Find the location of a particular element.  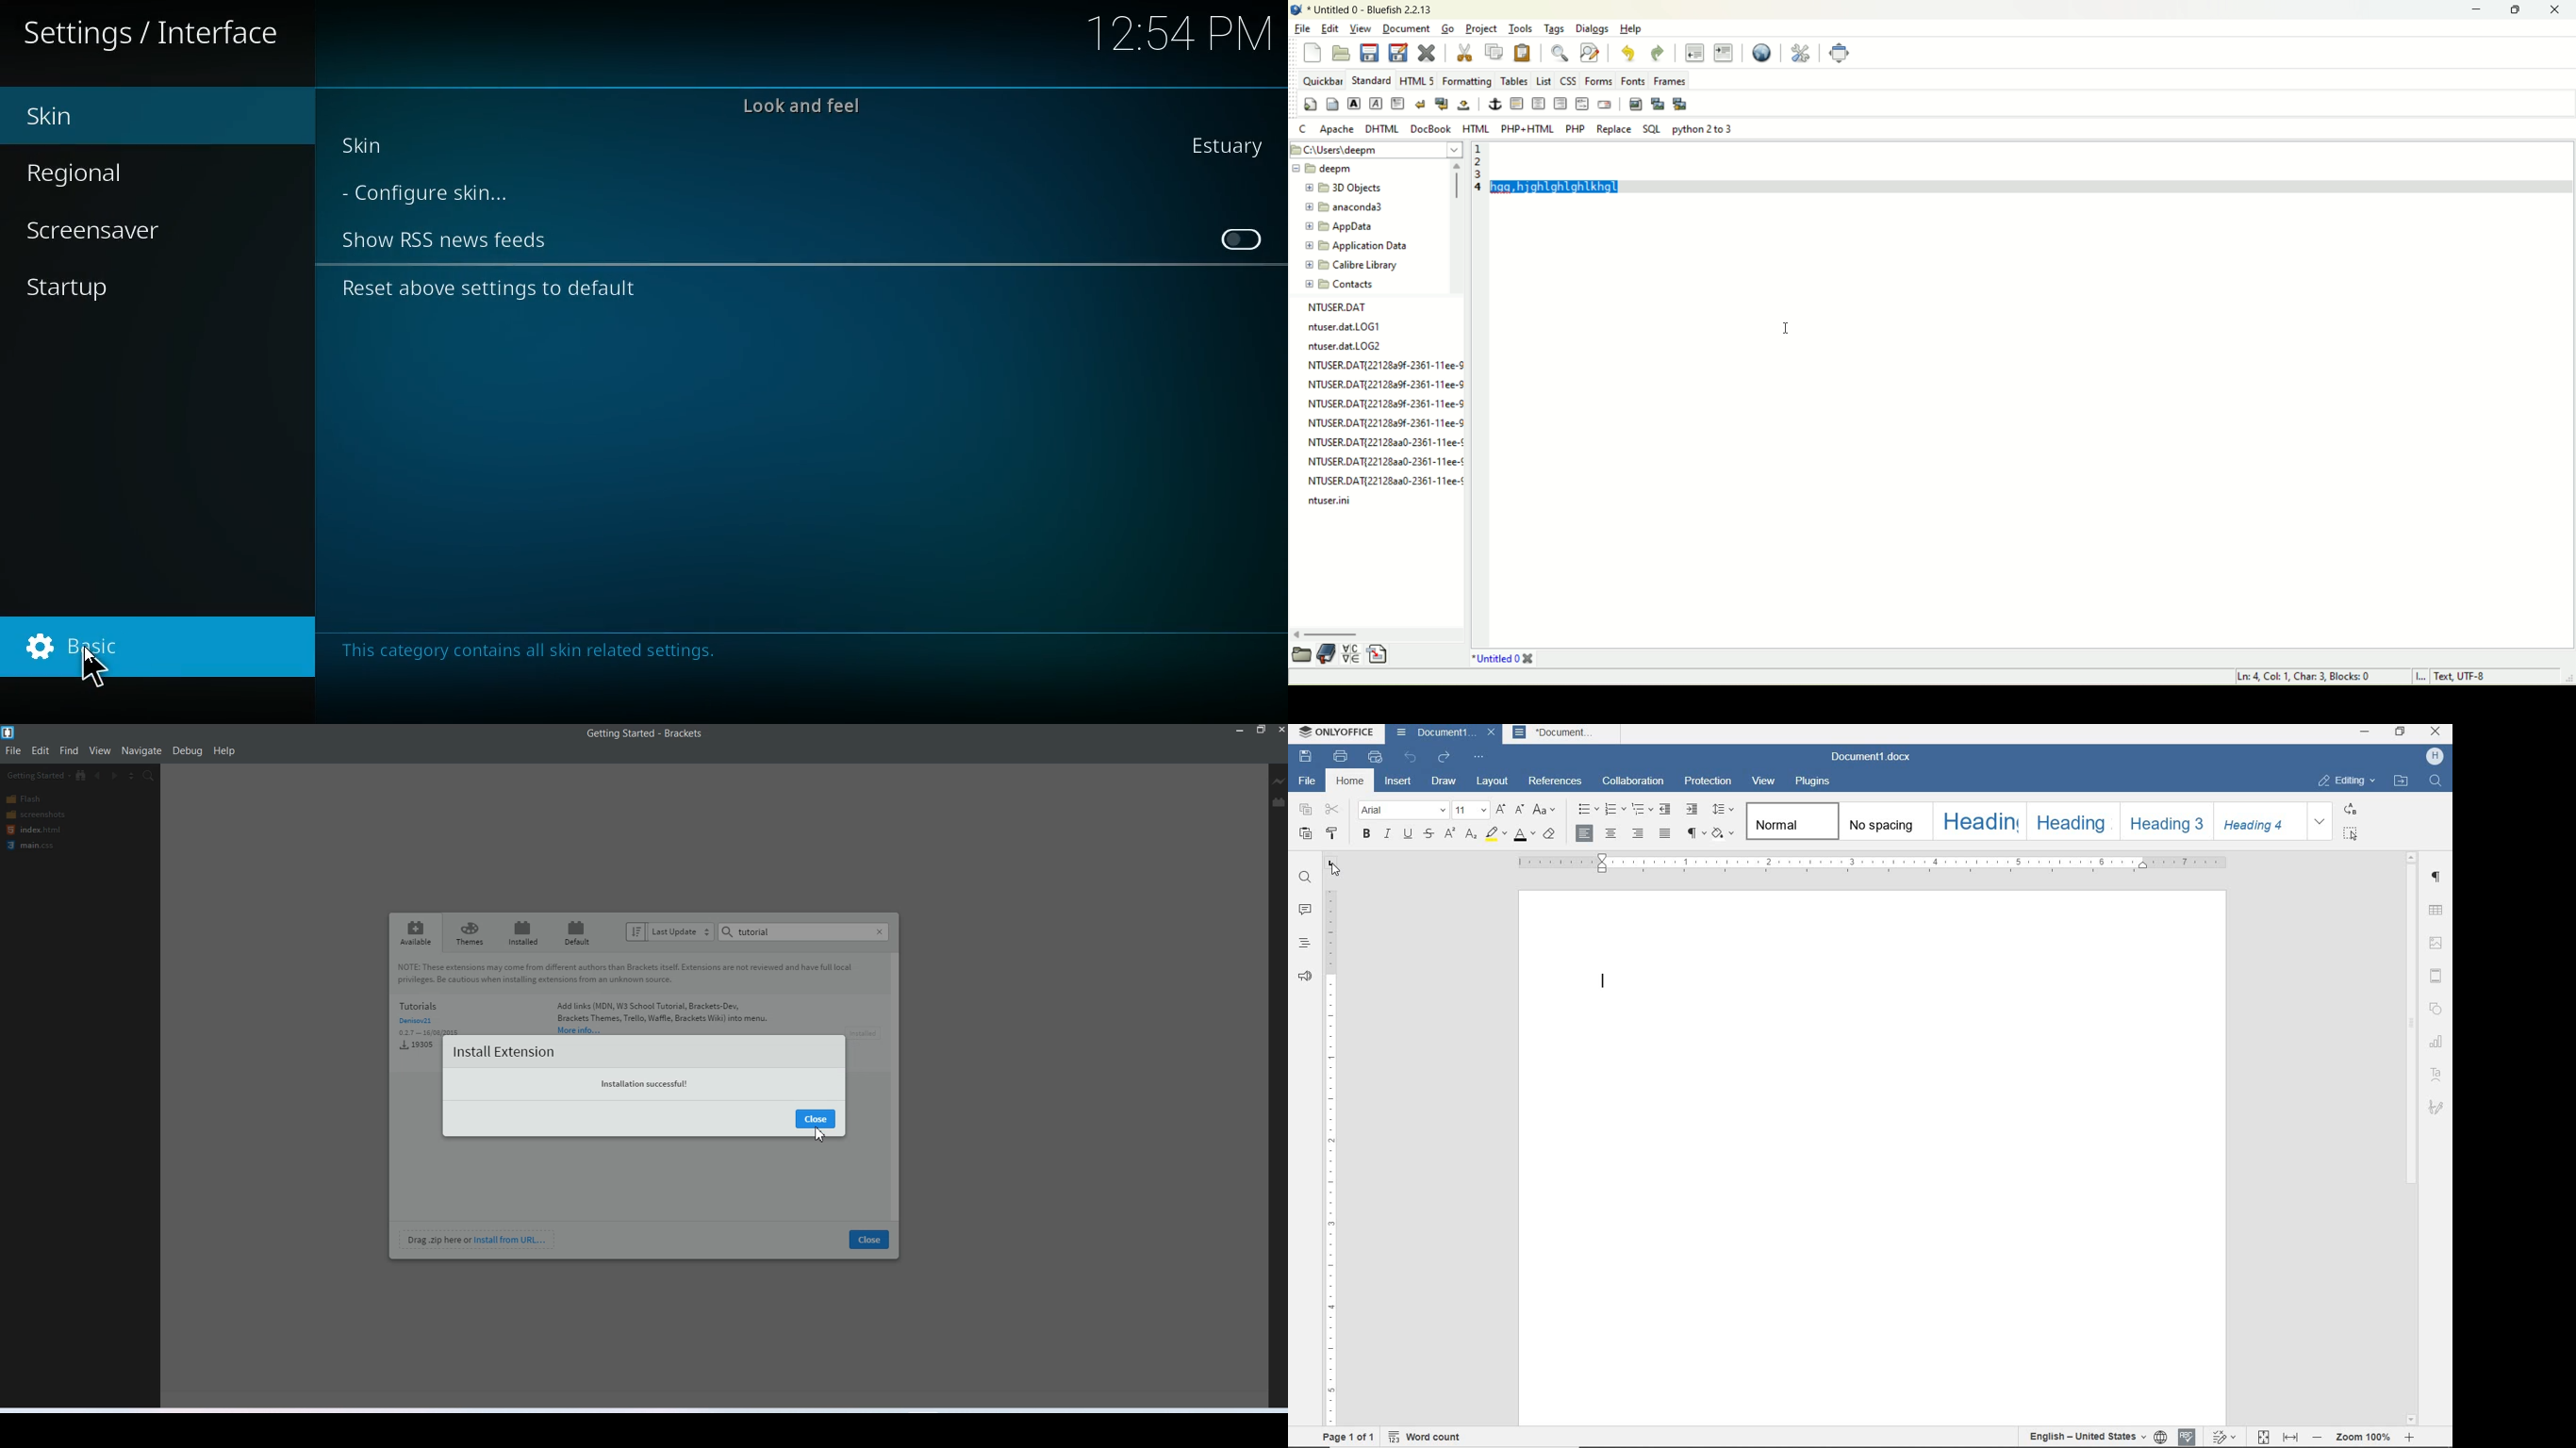

SPELL CHECKING is located at coordinates (2186, 1437).